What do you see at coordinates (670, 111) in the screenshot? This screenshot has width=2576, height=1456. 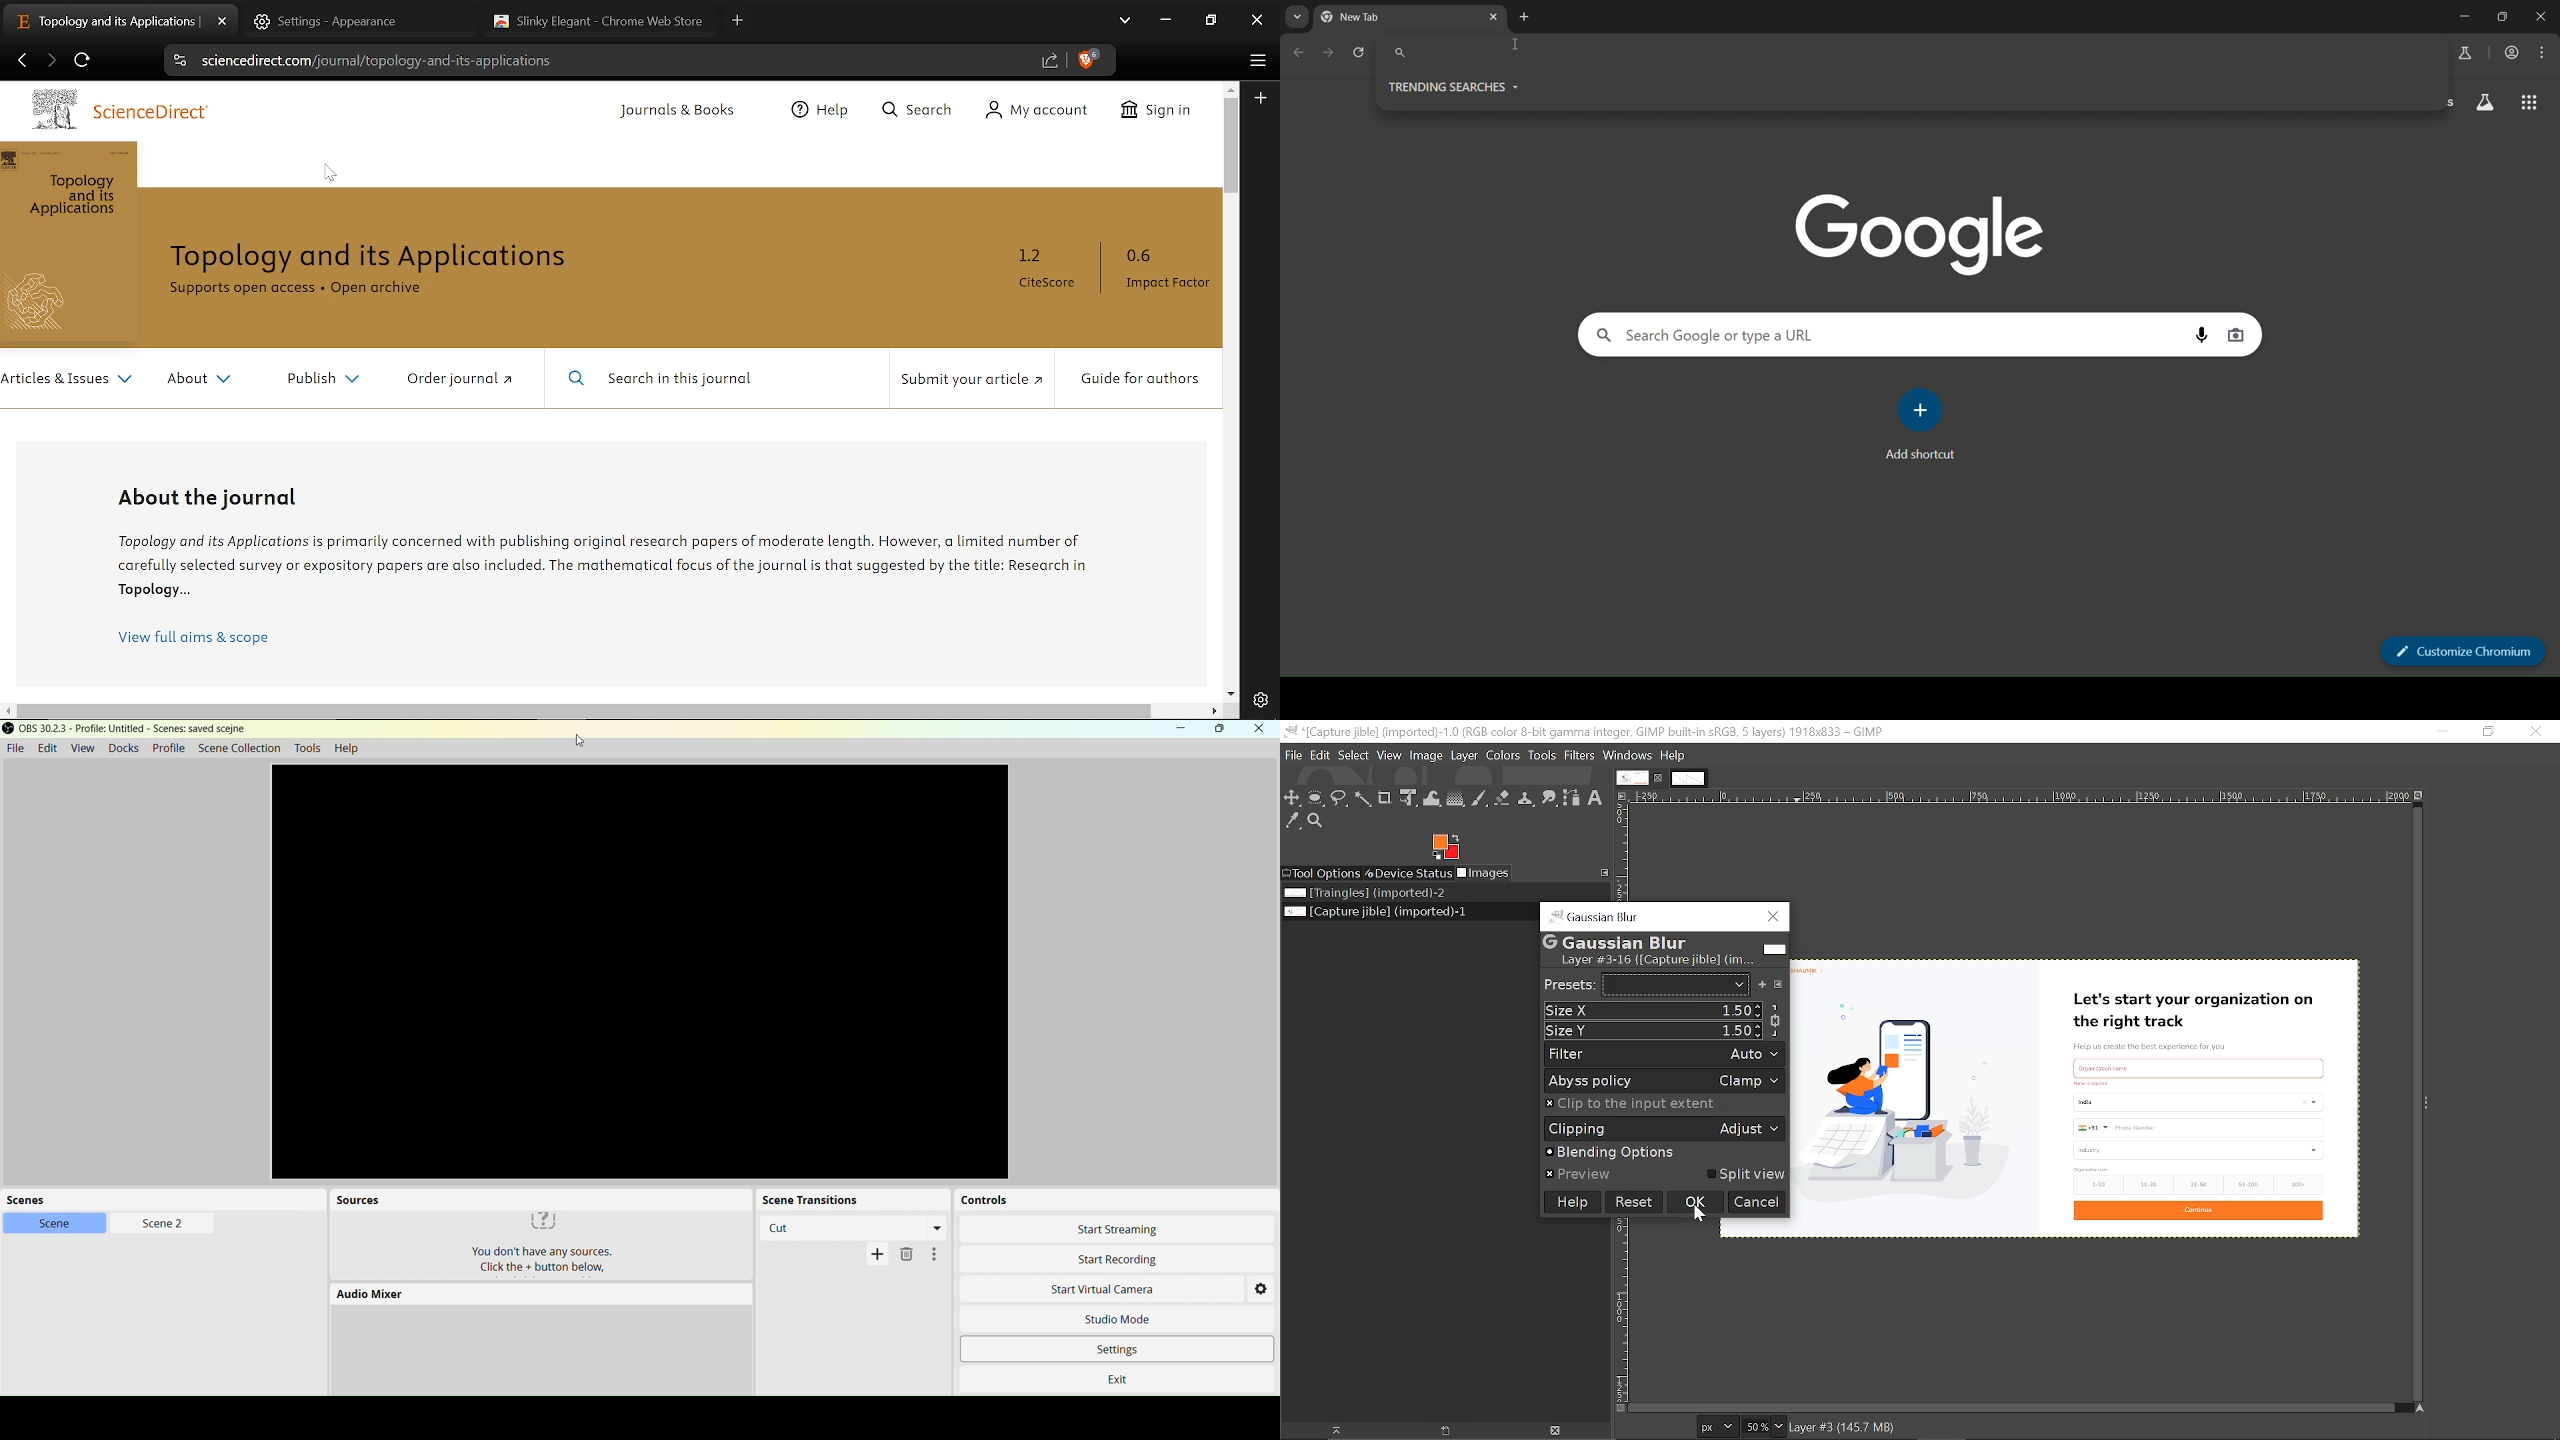 I see `Journals and Books` at bounding box center [670, 111].